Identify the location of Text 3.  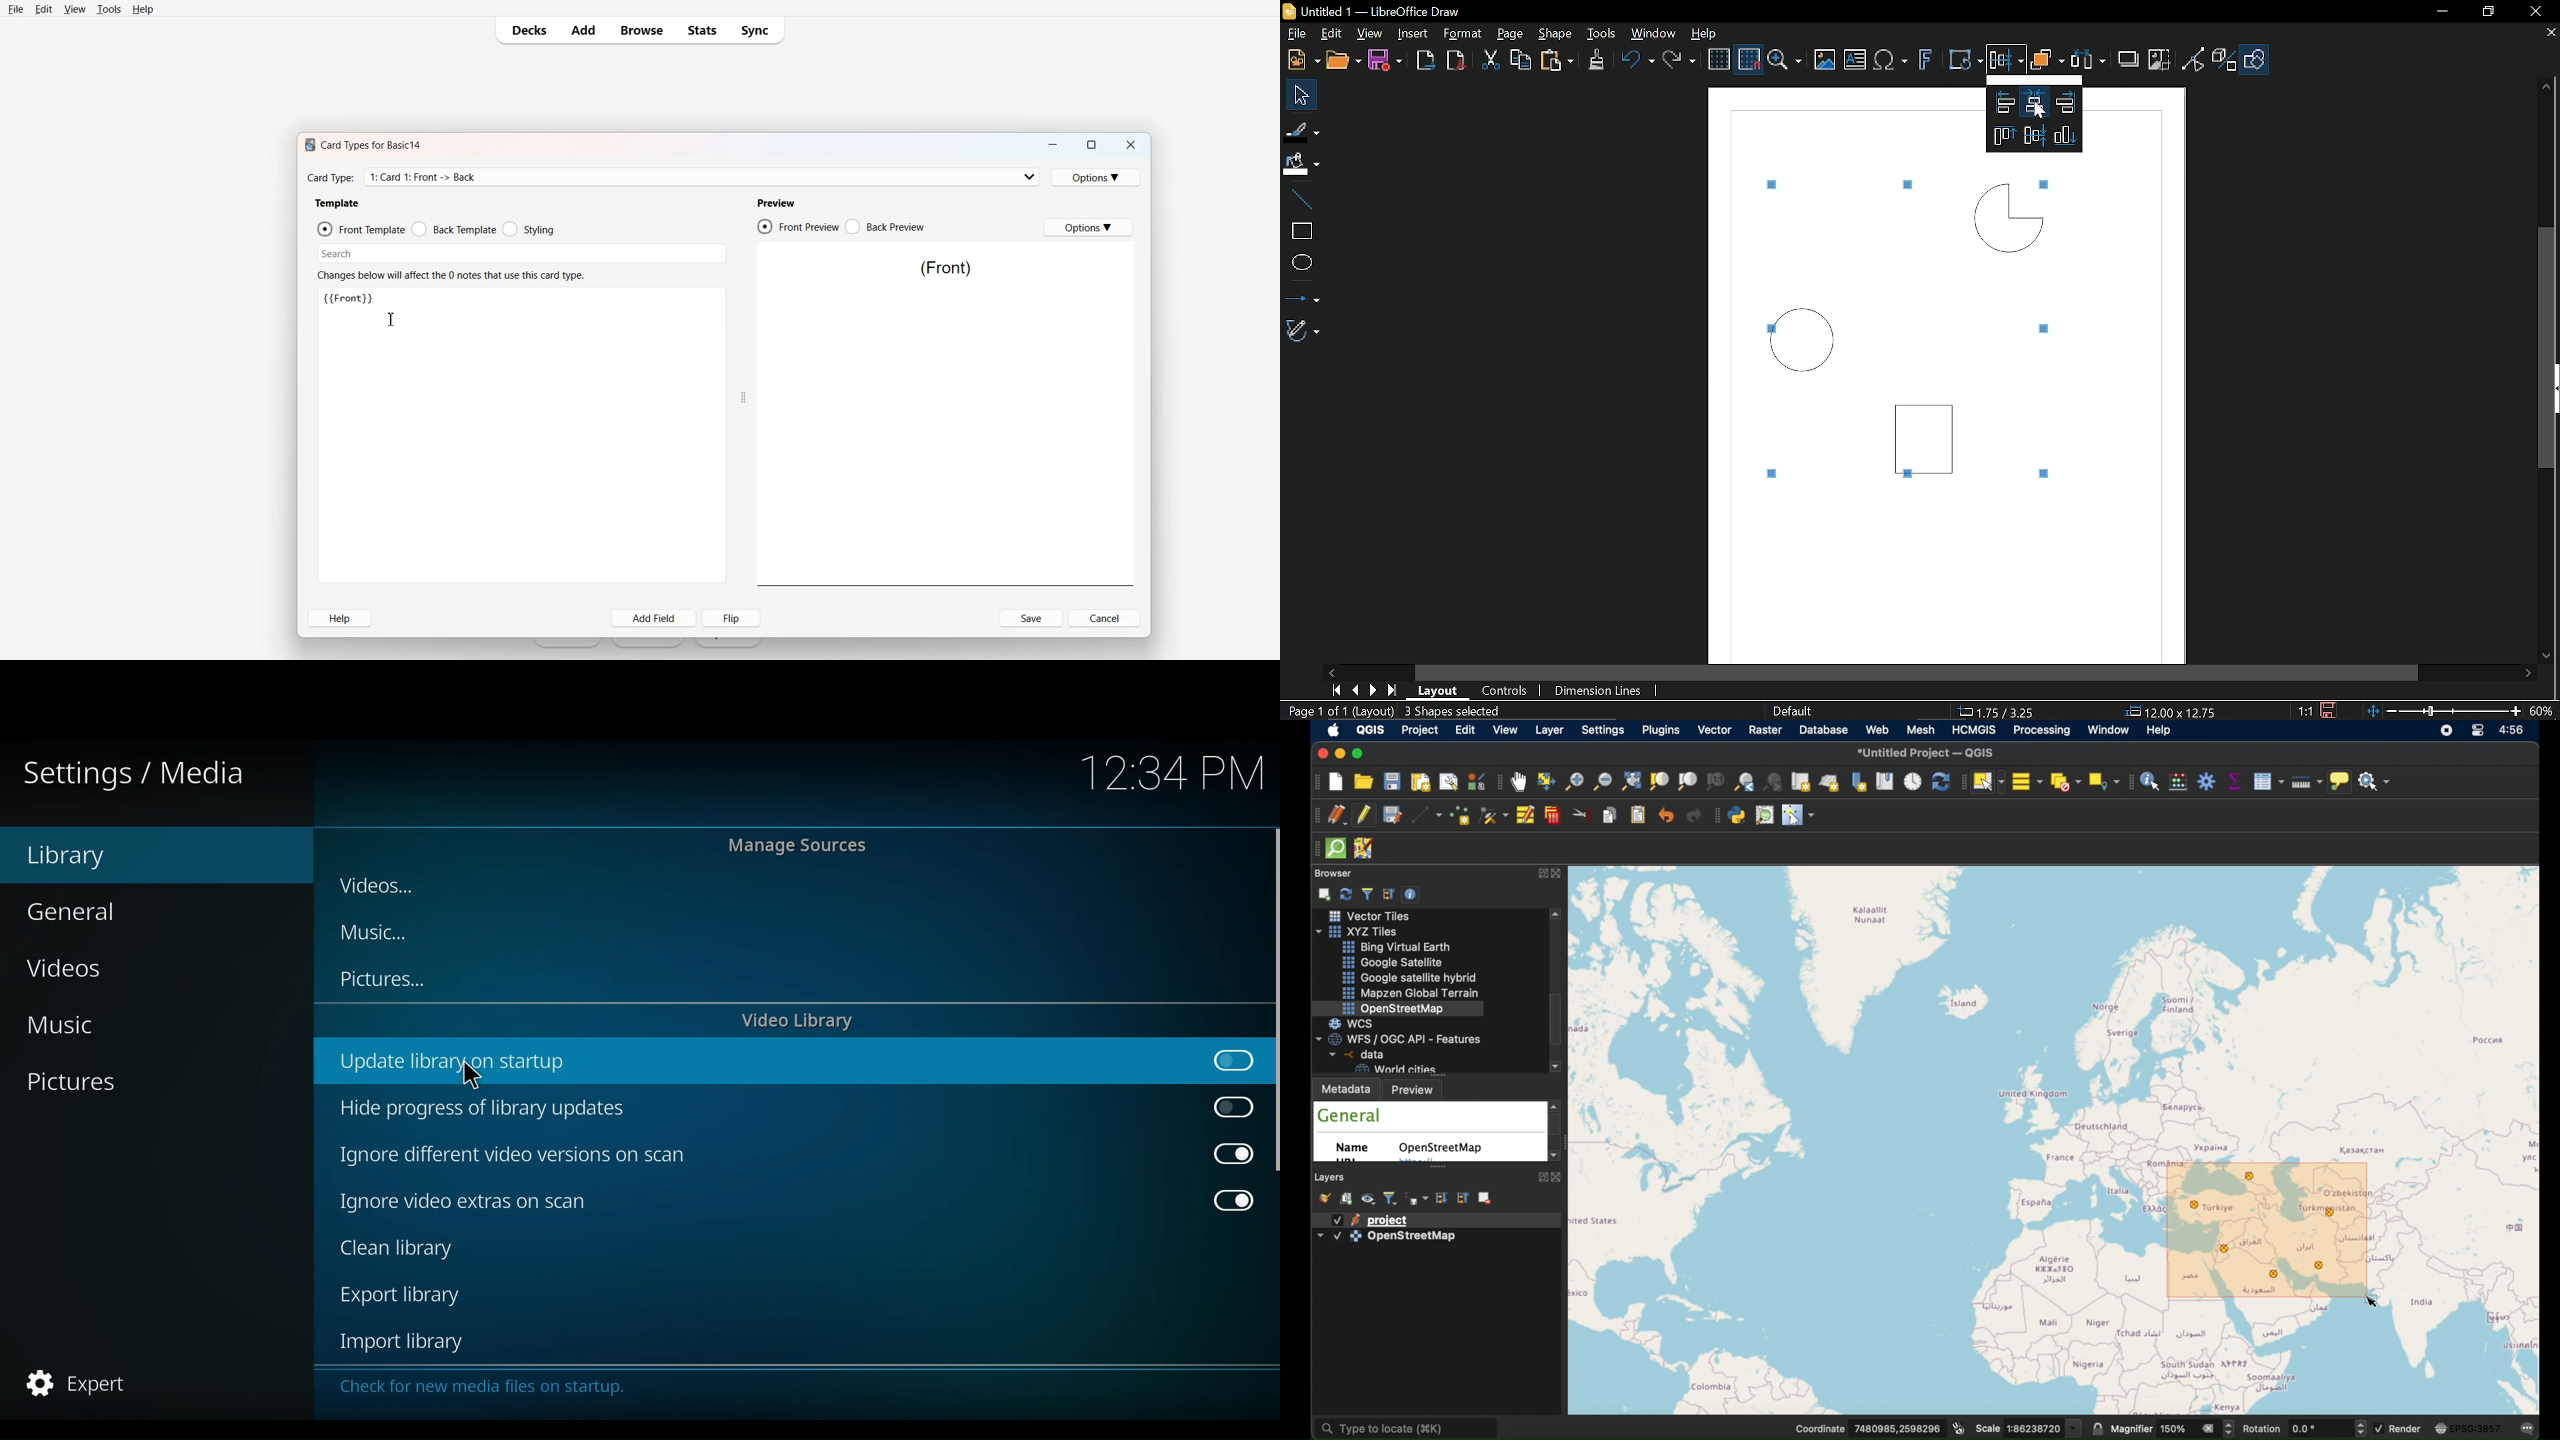
(349, 297).